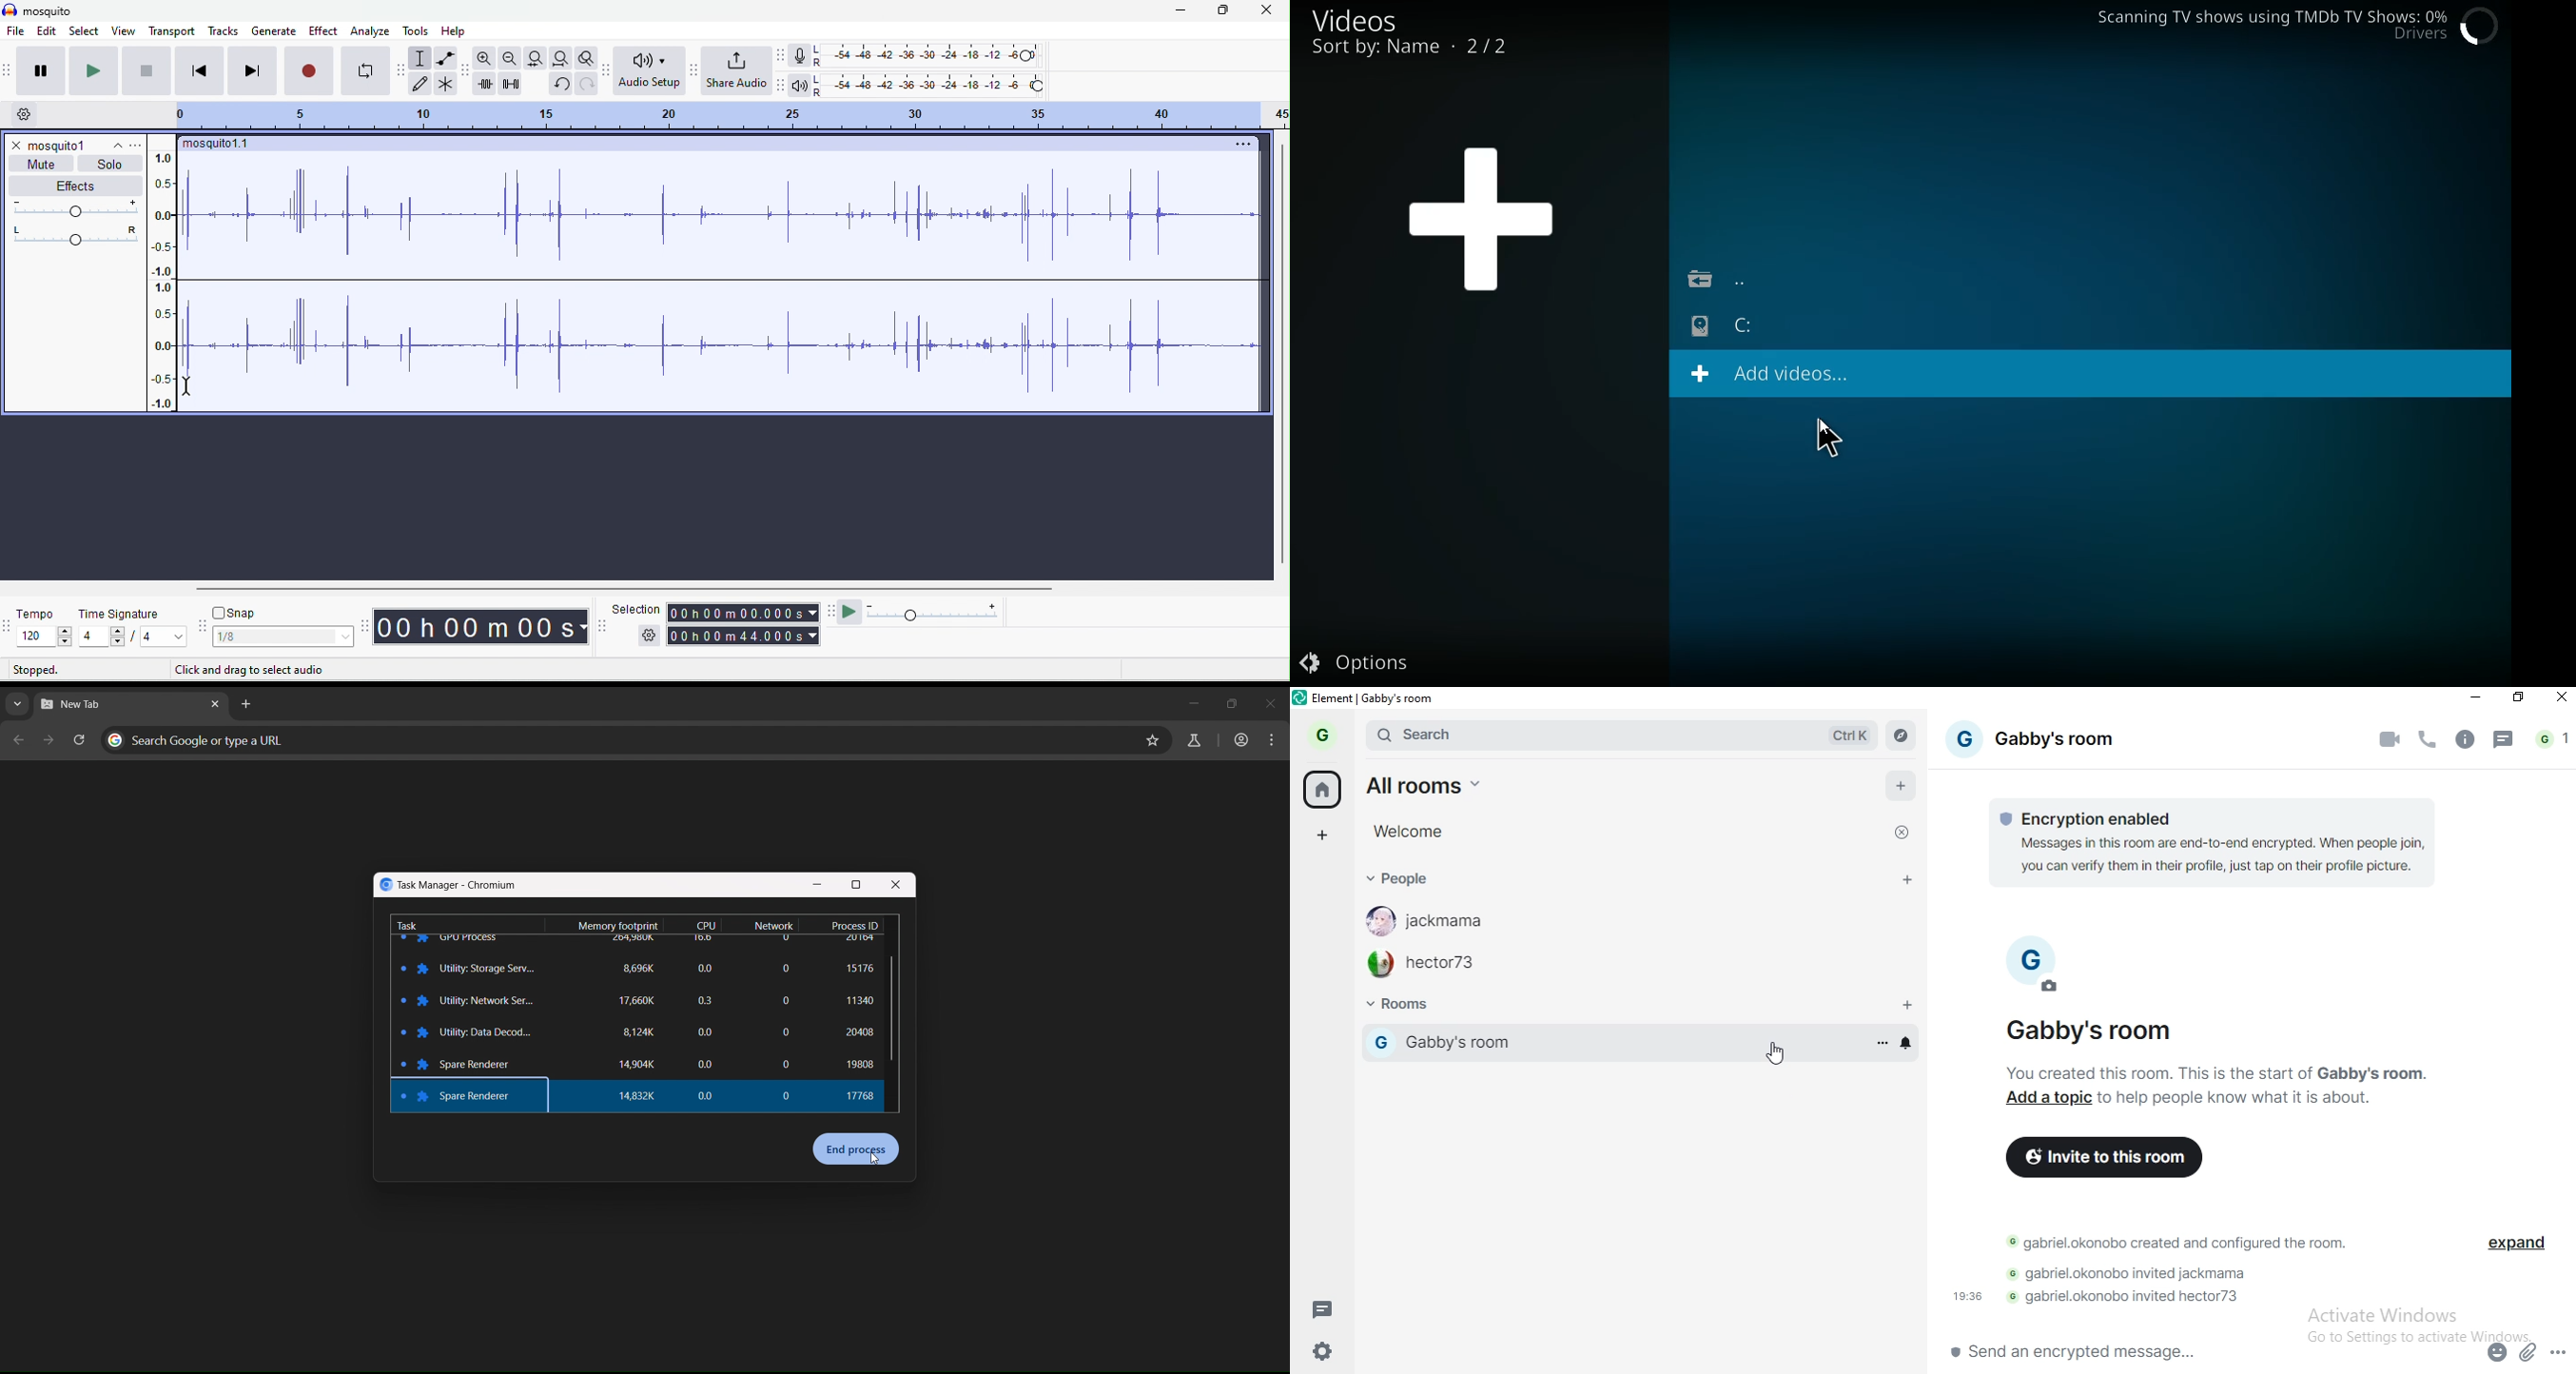  I want to click on notification, so click(1906, 1044).